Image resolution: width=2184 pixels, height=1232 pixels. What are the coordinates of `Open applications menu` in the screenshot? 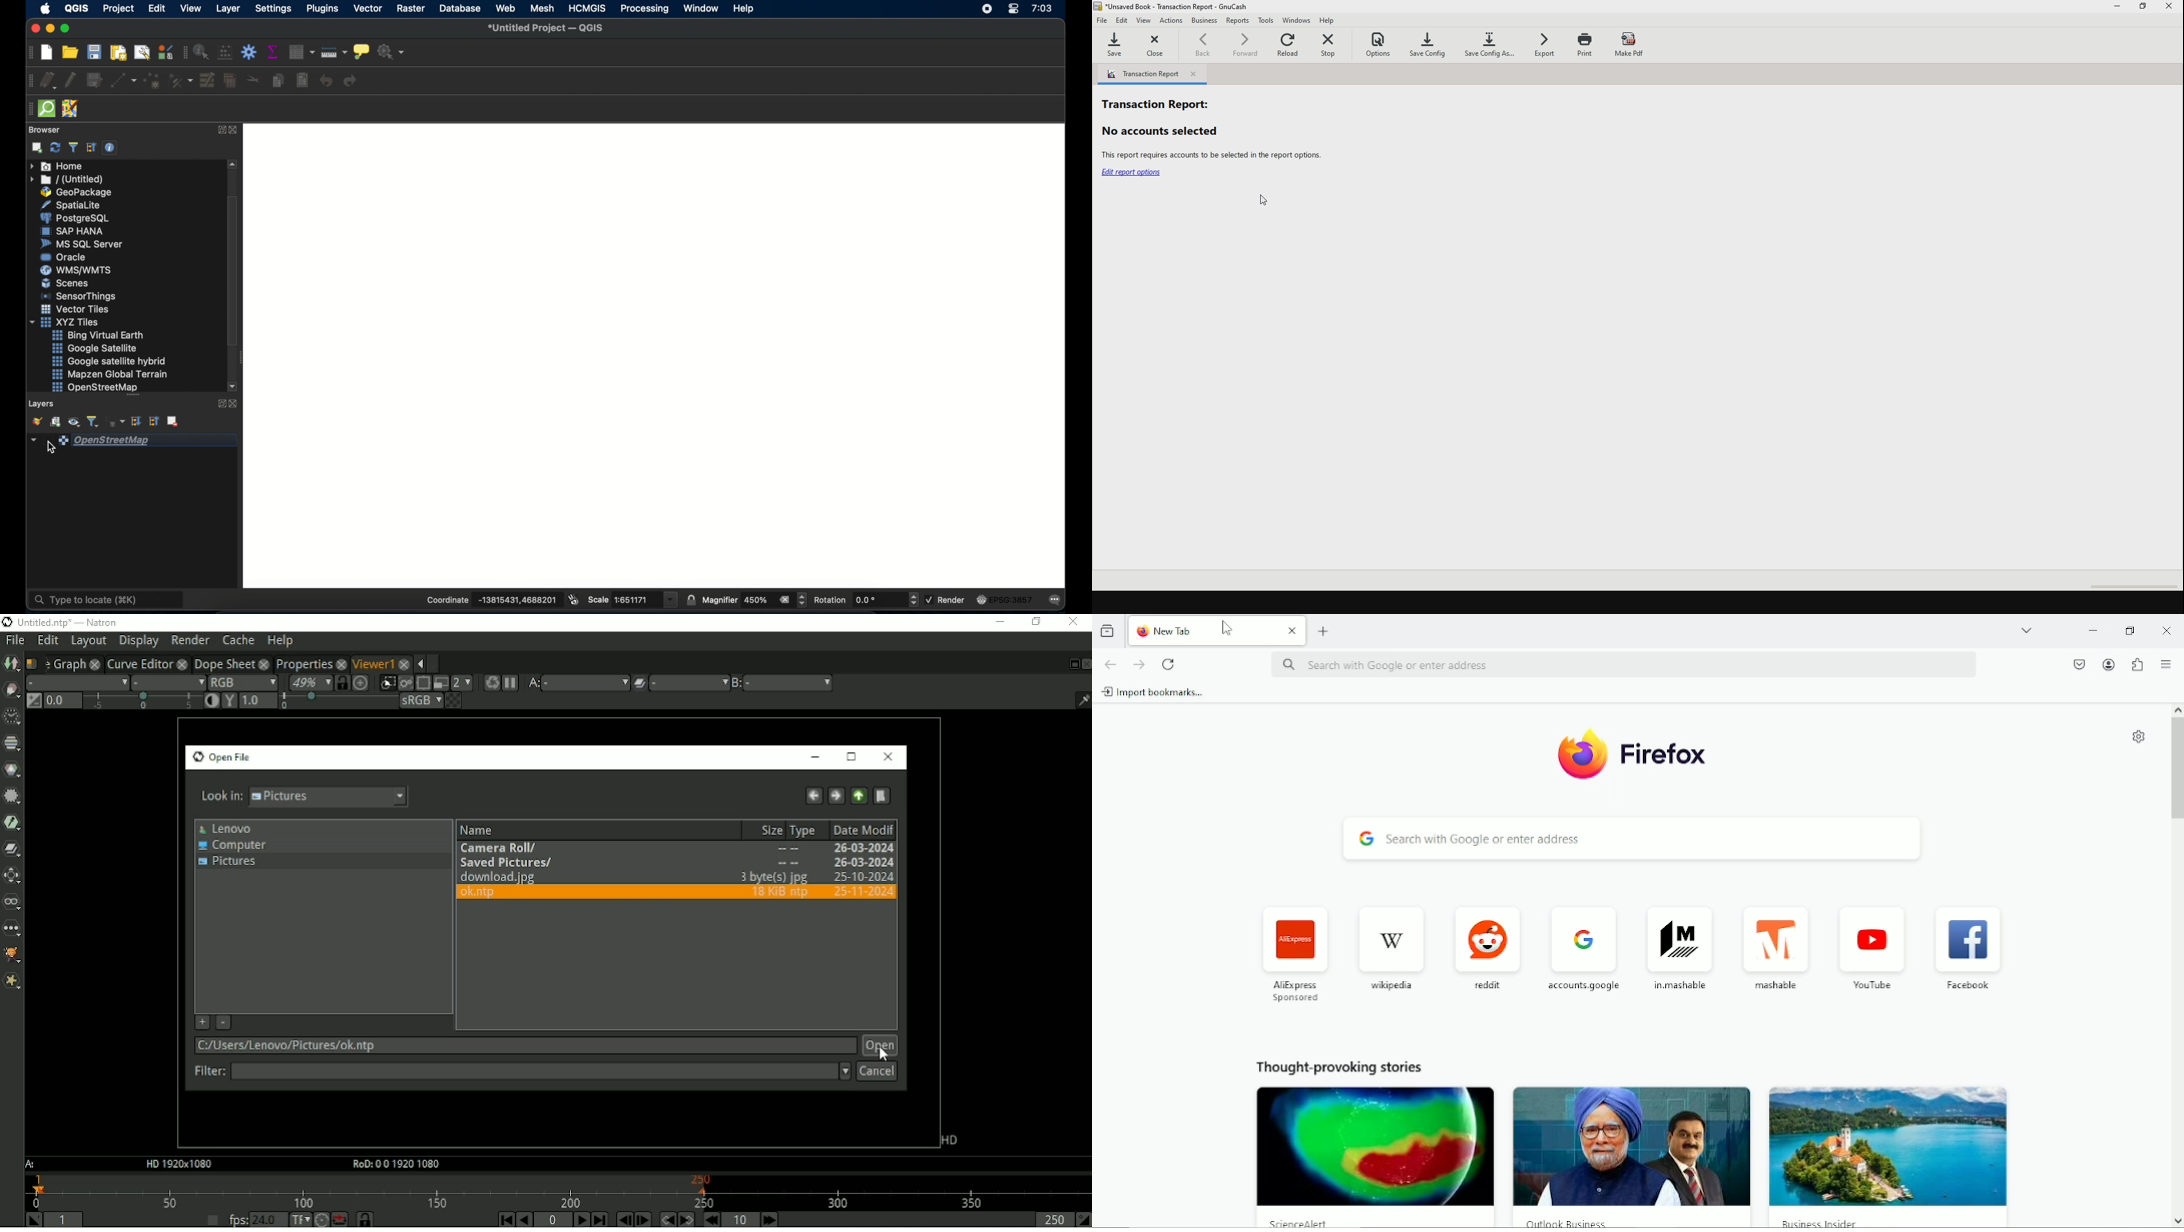 It's located at (2168, 663).